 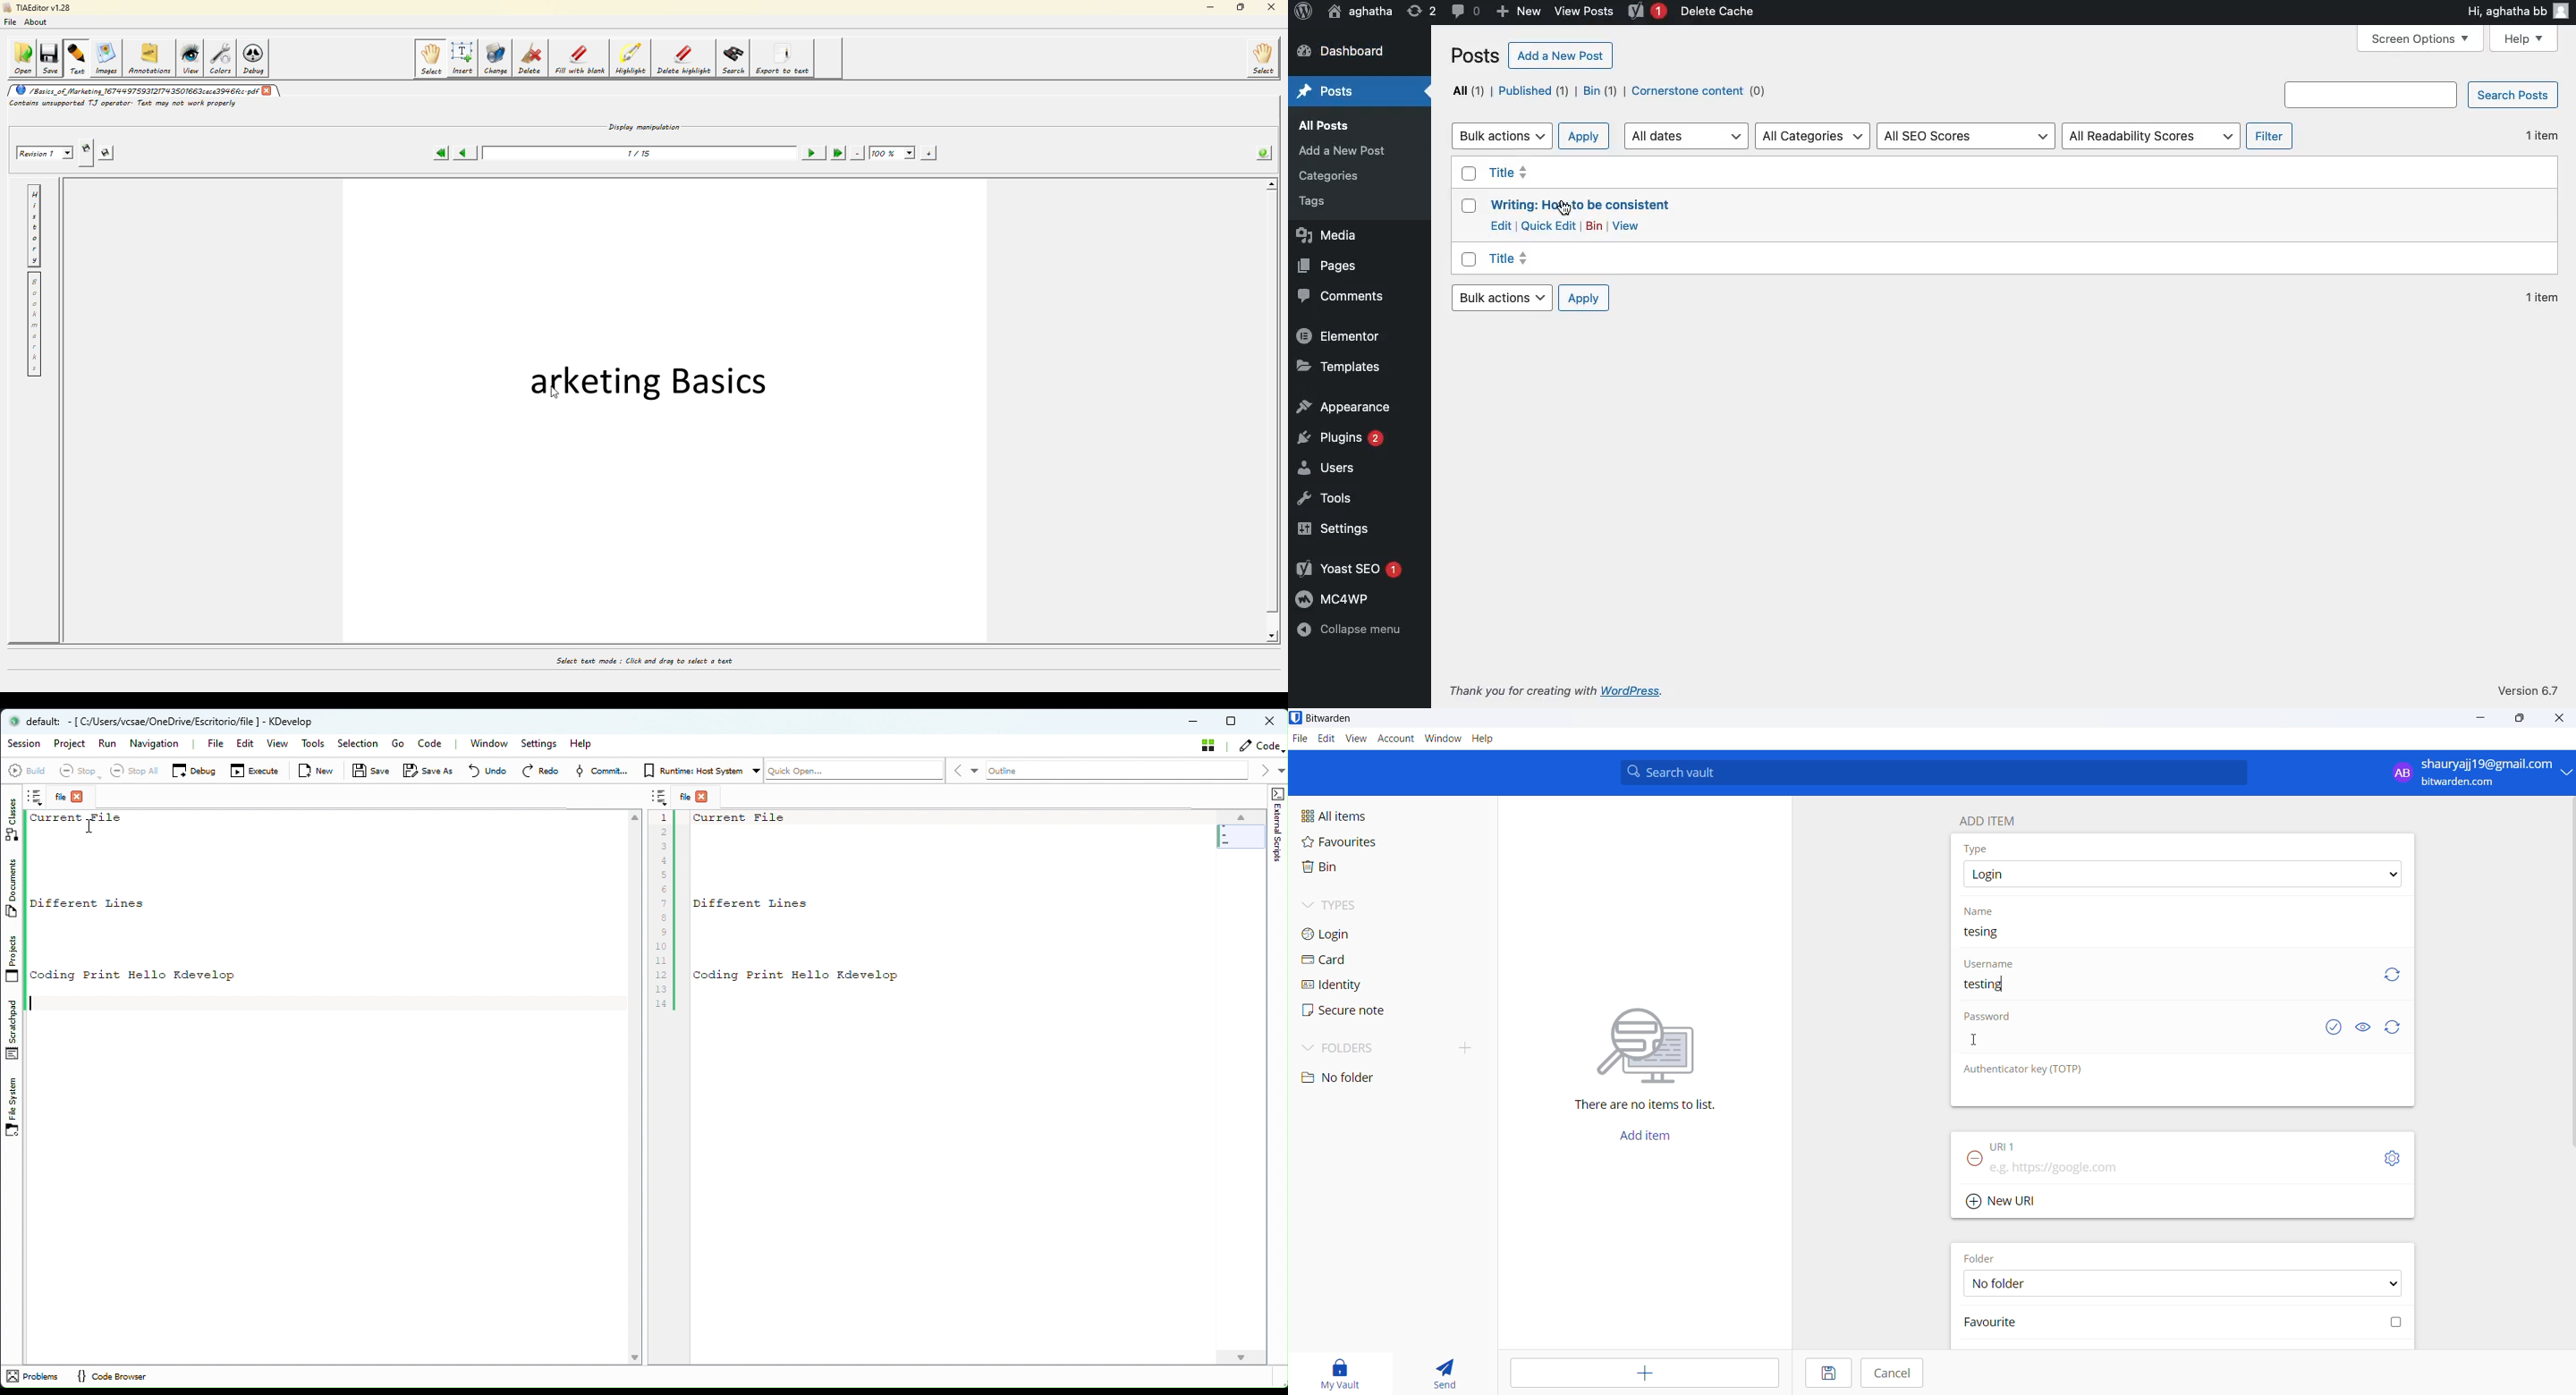 I want to click on Password heading, so click(x=1992, y=1019).